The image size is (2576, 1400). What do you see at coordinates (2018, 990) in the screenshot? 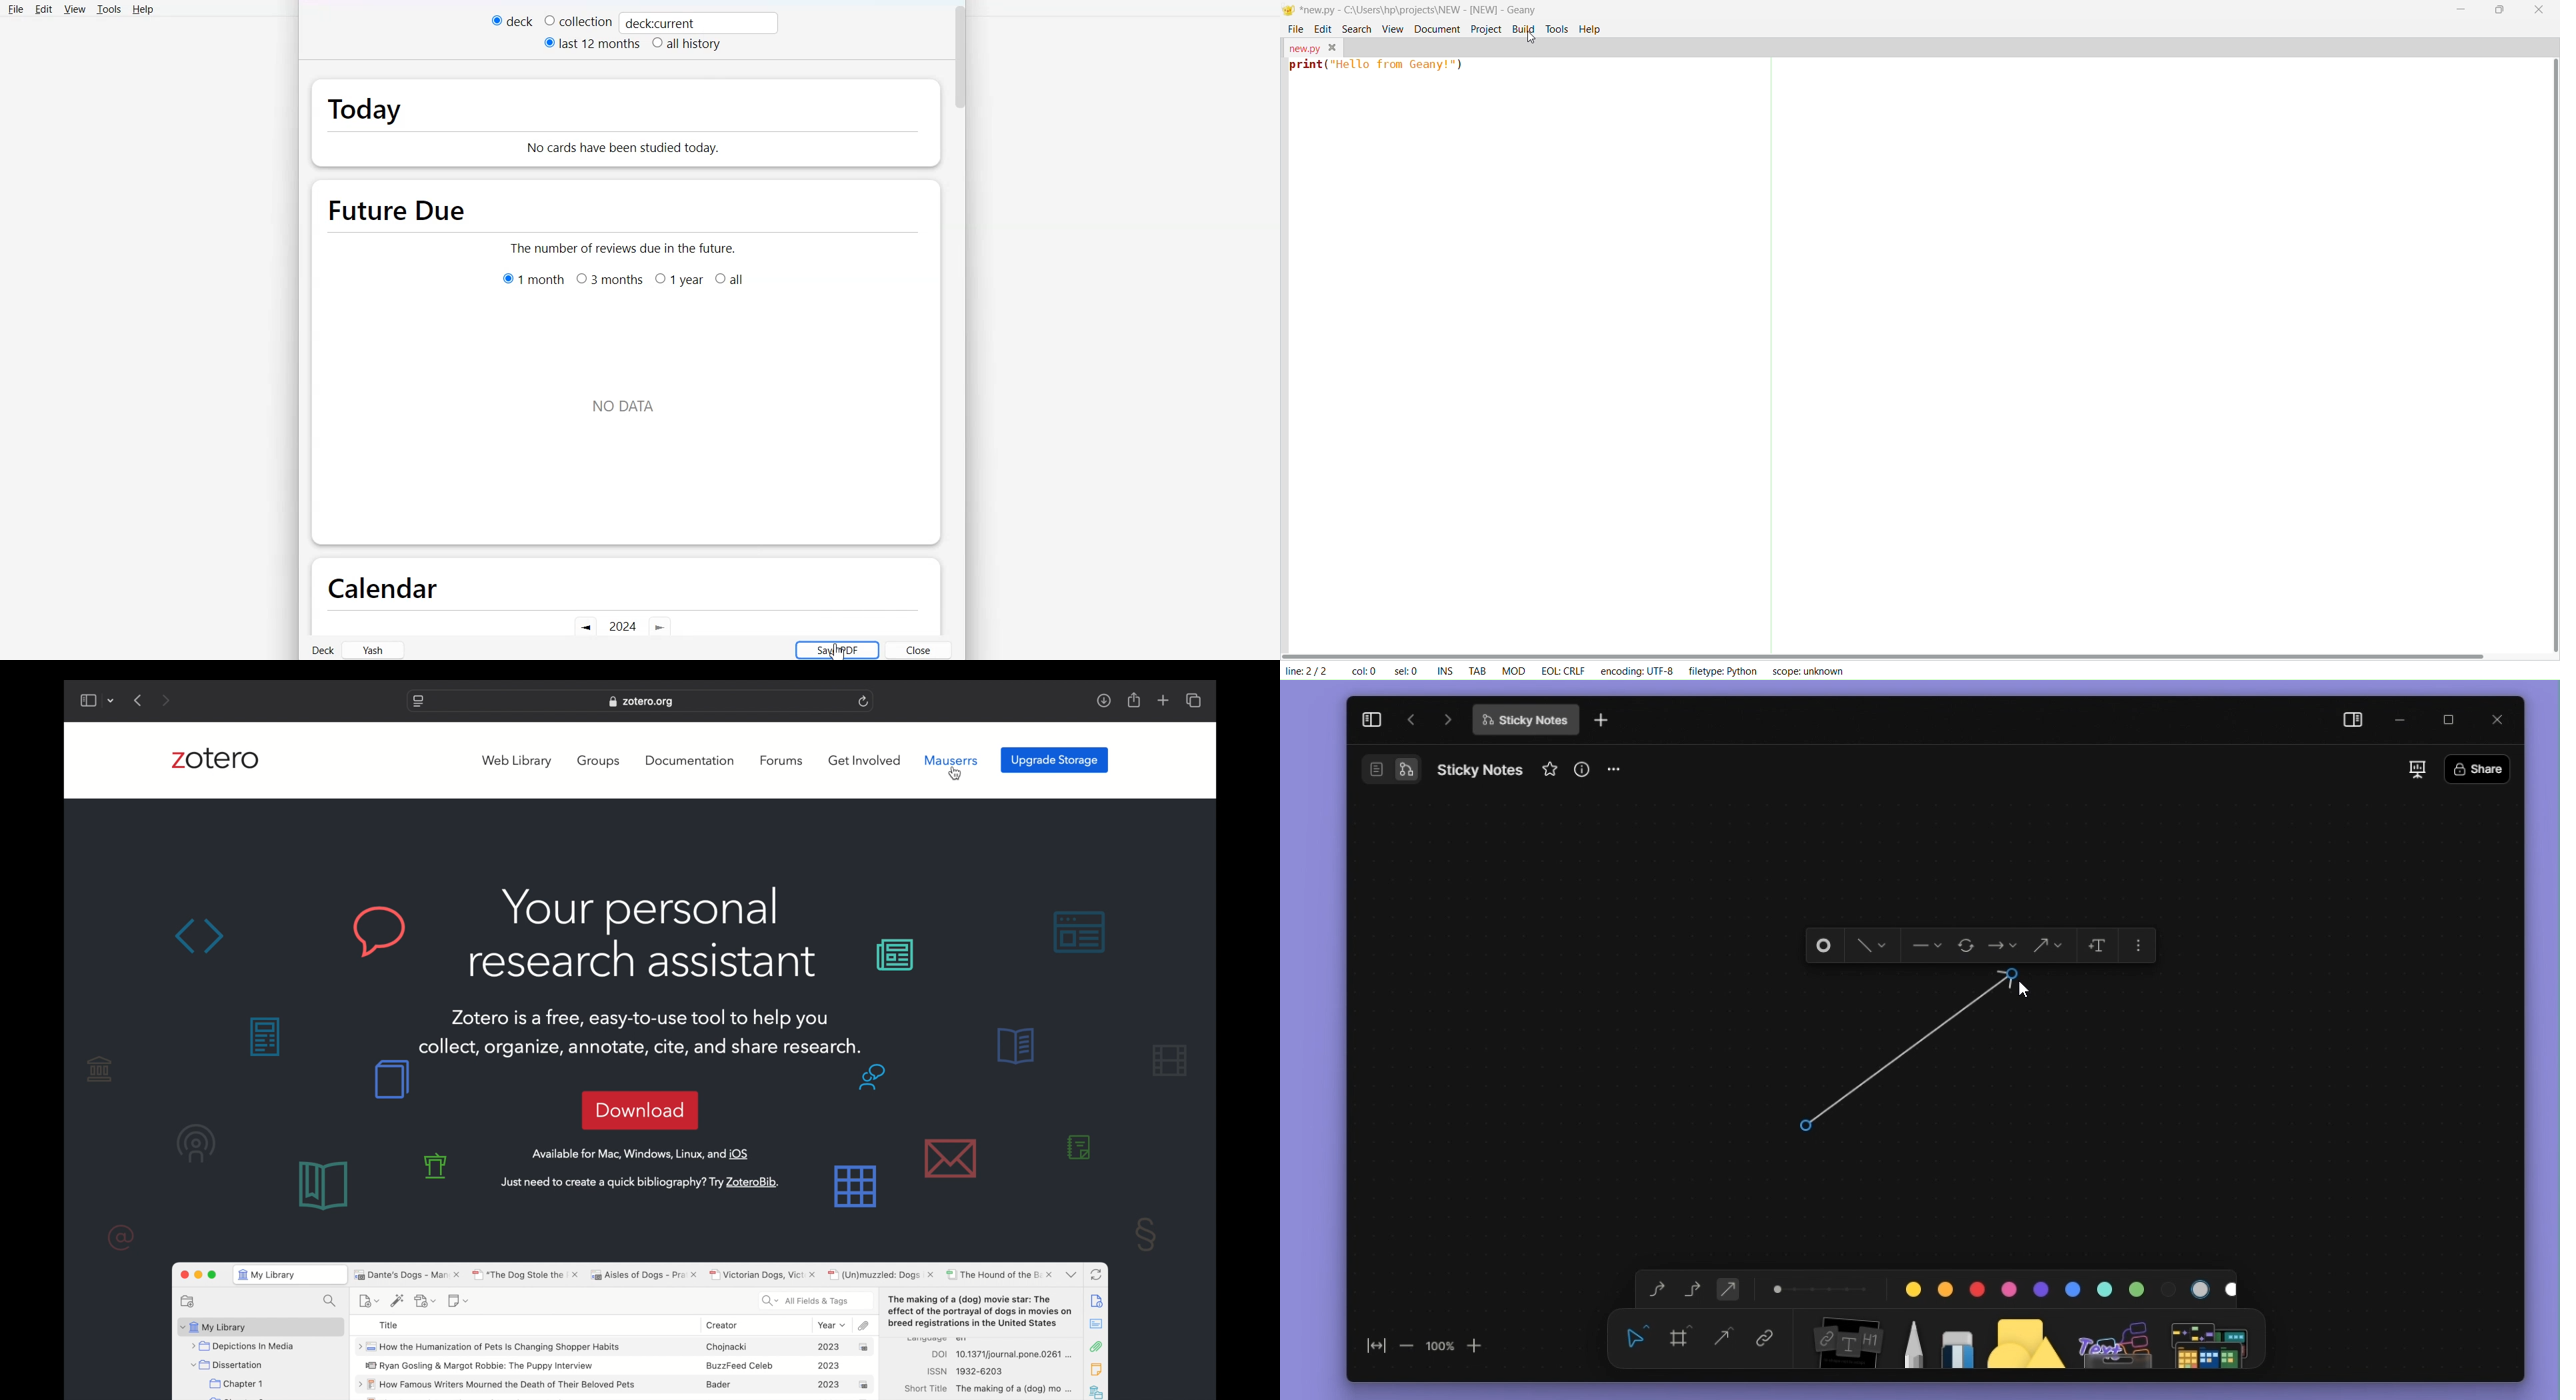
I see `cursor` at bounding box center [2018, 990].